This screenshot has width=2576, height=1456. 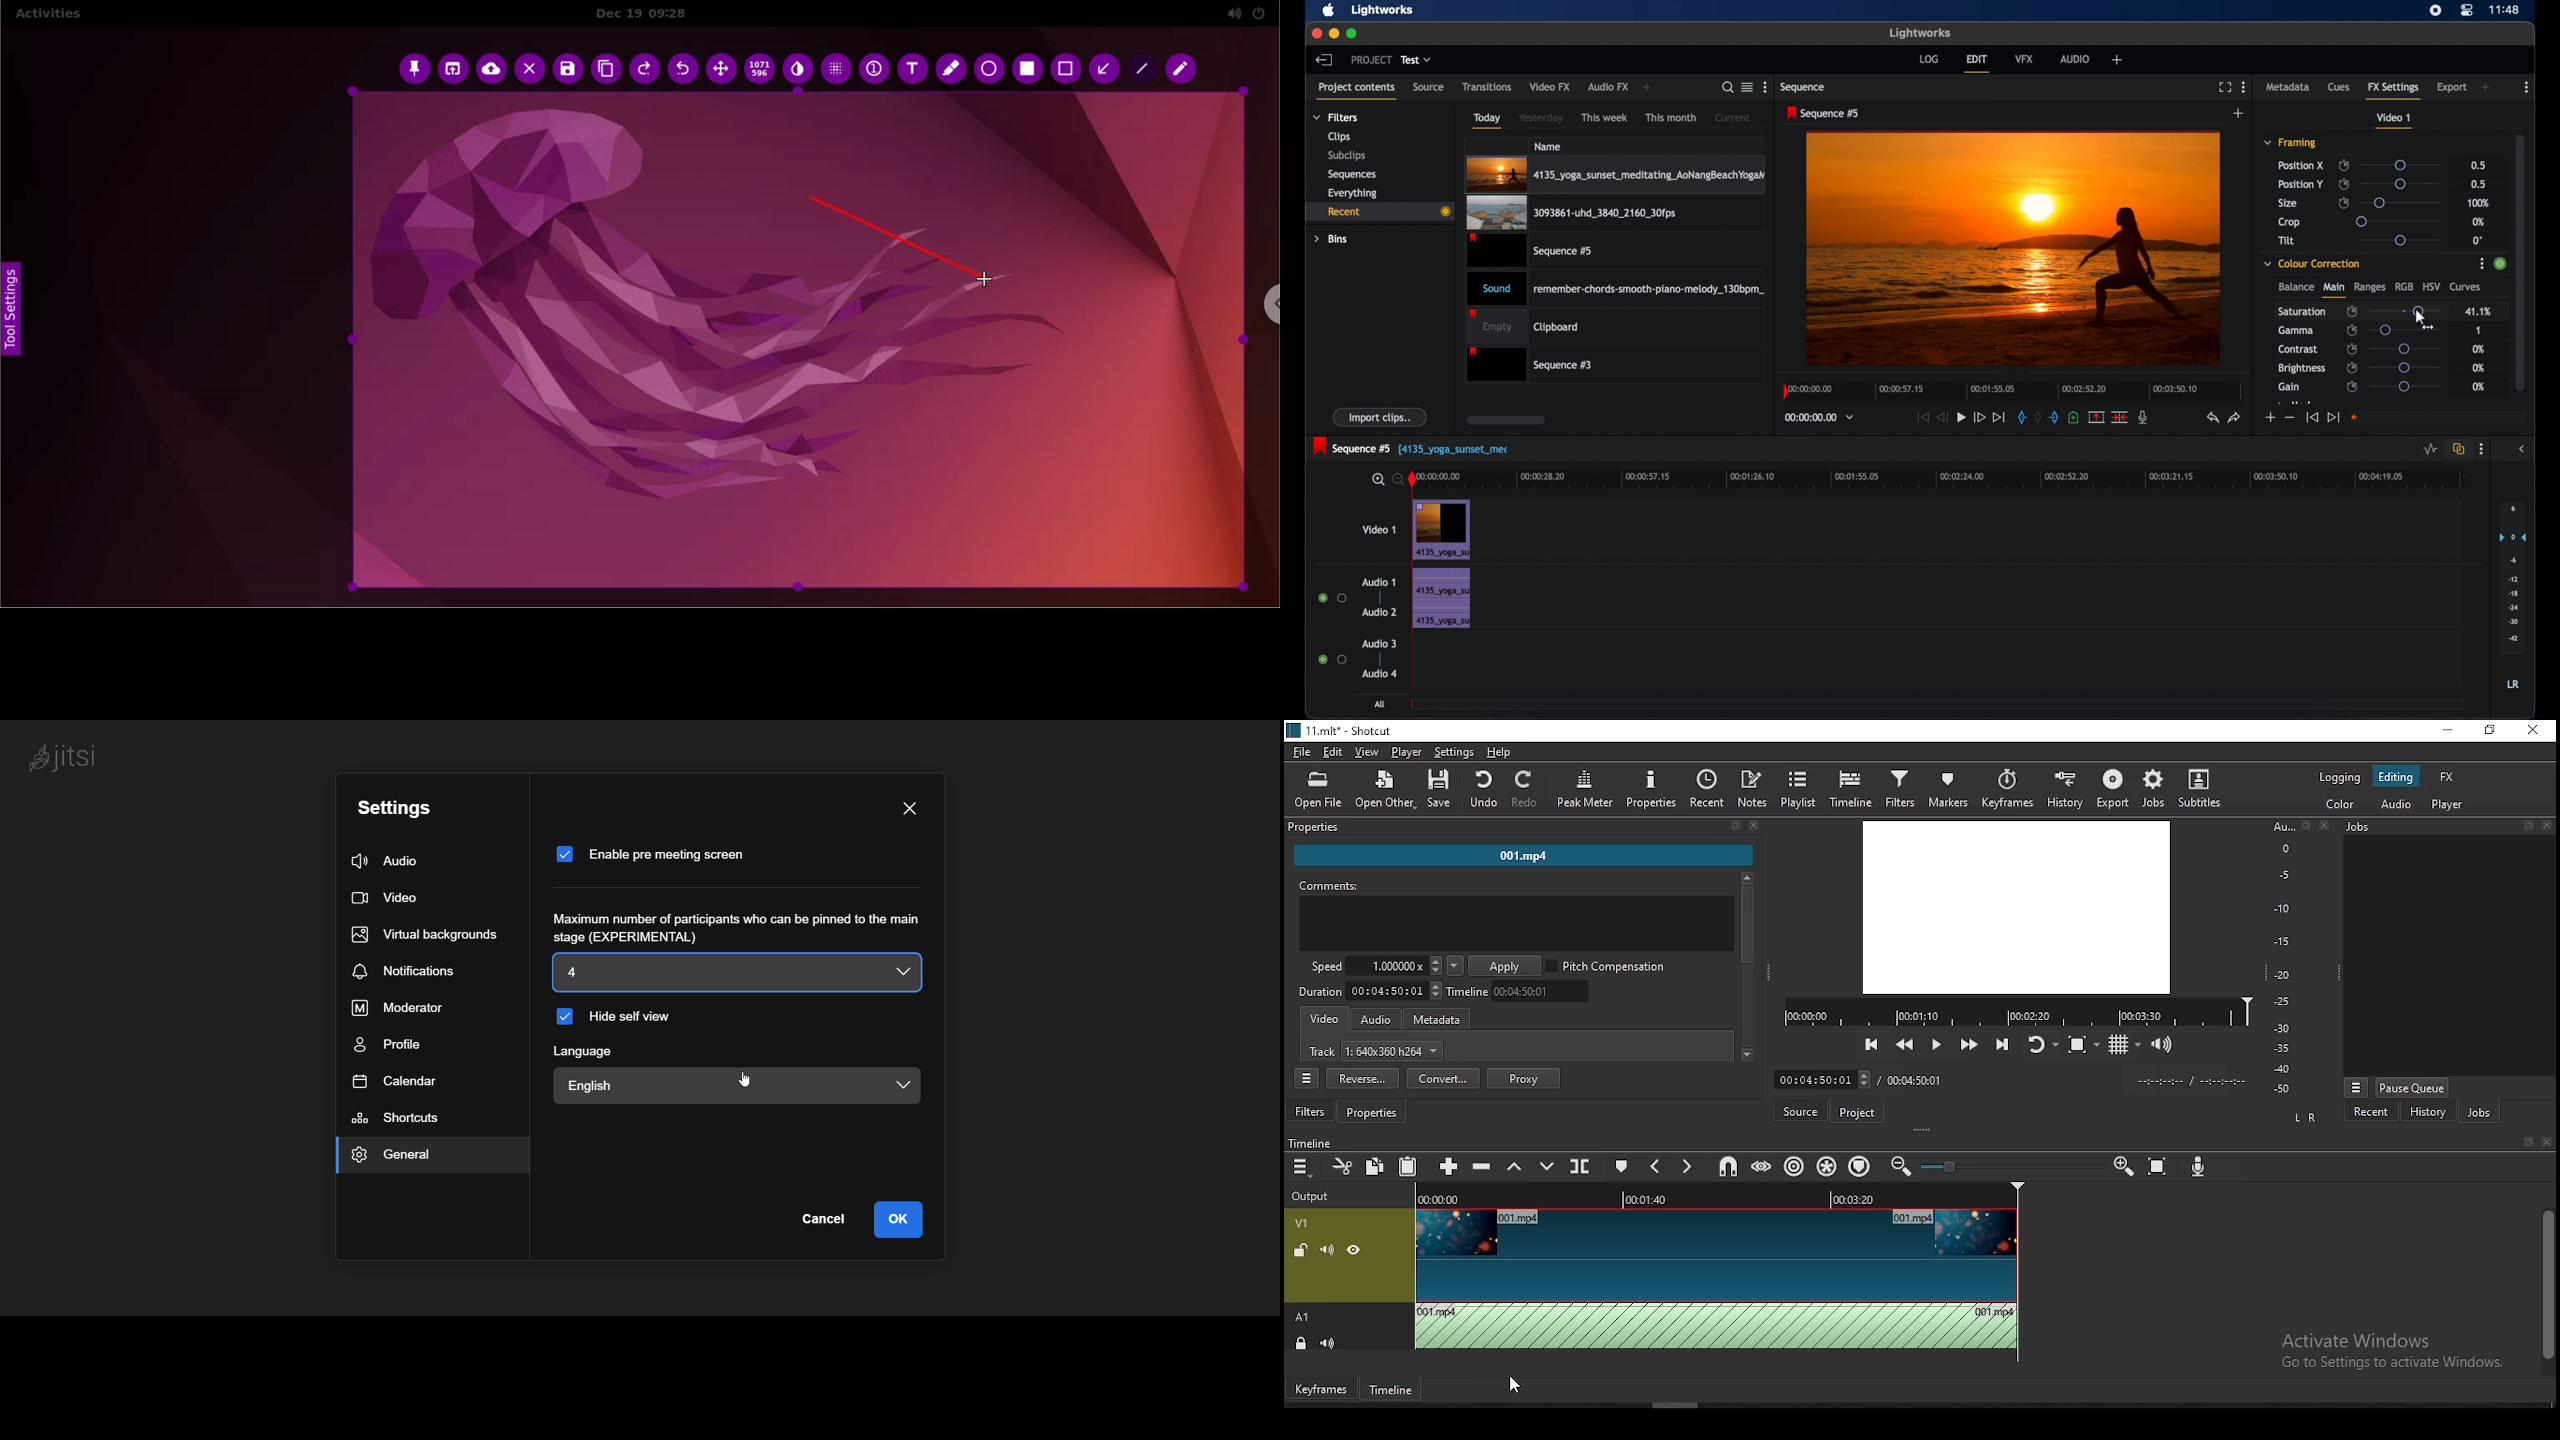 What do you see at coordinates (1324, 59) in the screenshot?
I see `back` at bounding box center [1324, 59].